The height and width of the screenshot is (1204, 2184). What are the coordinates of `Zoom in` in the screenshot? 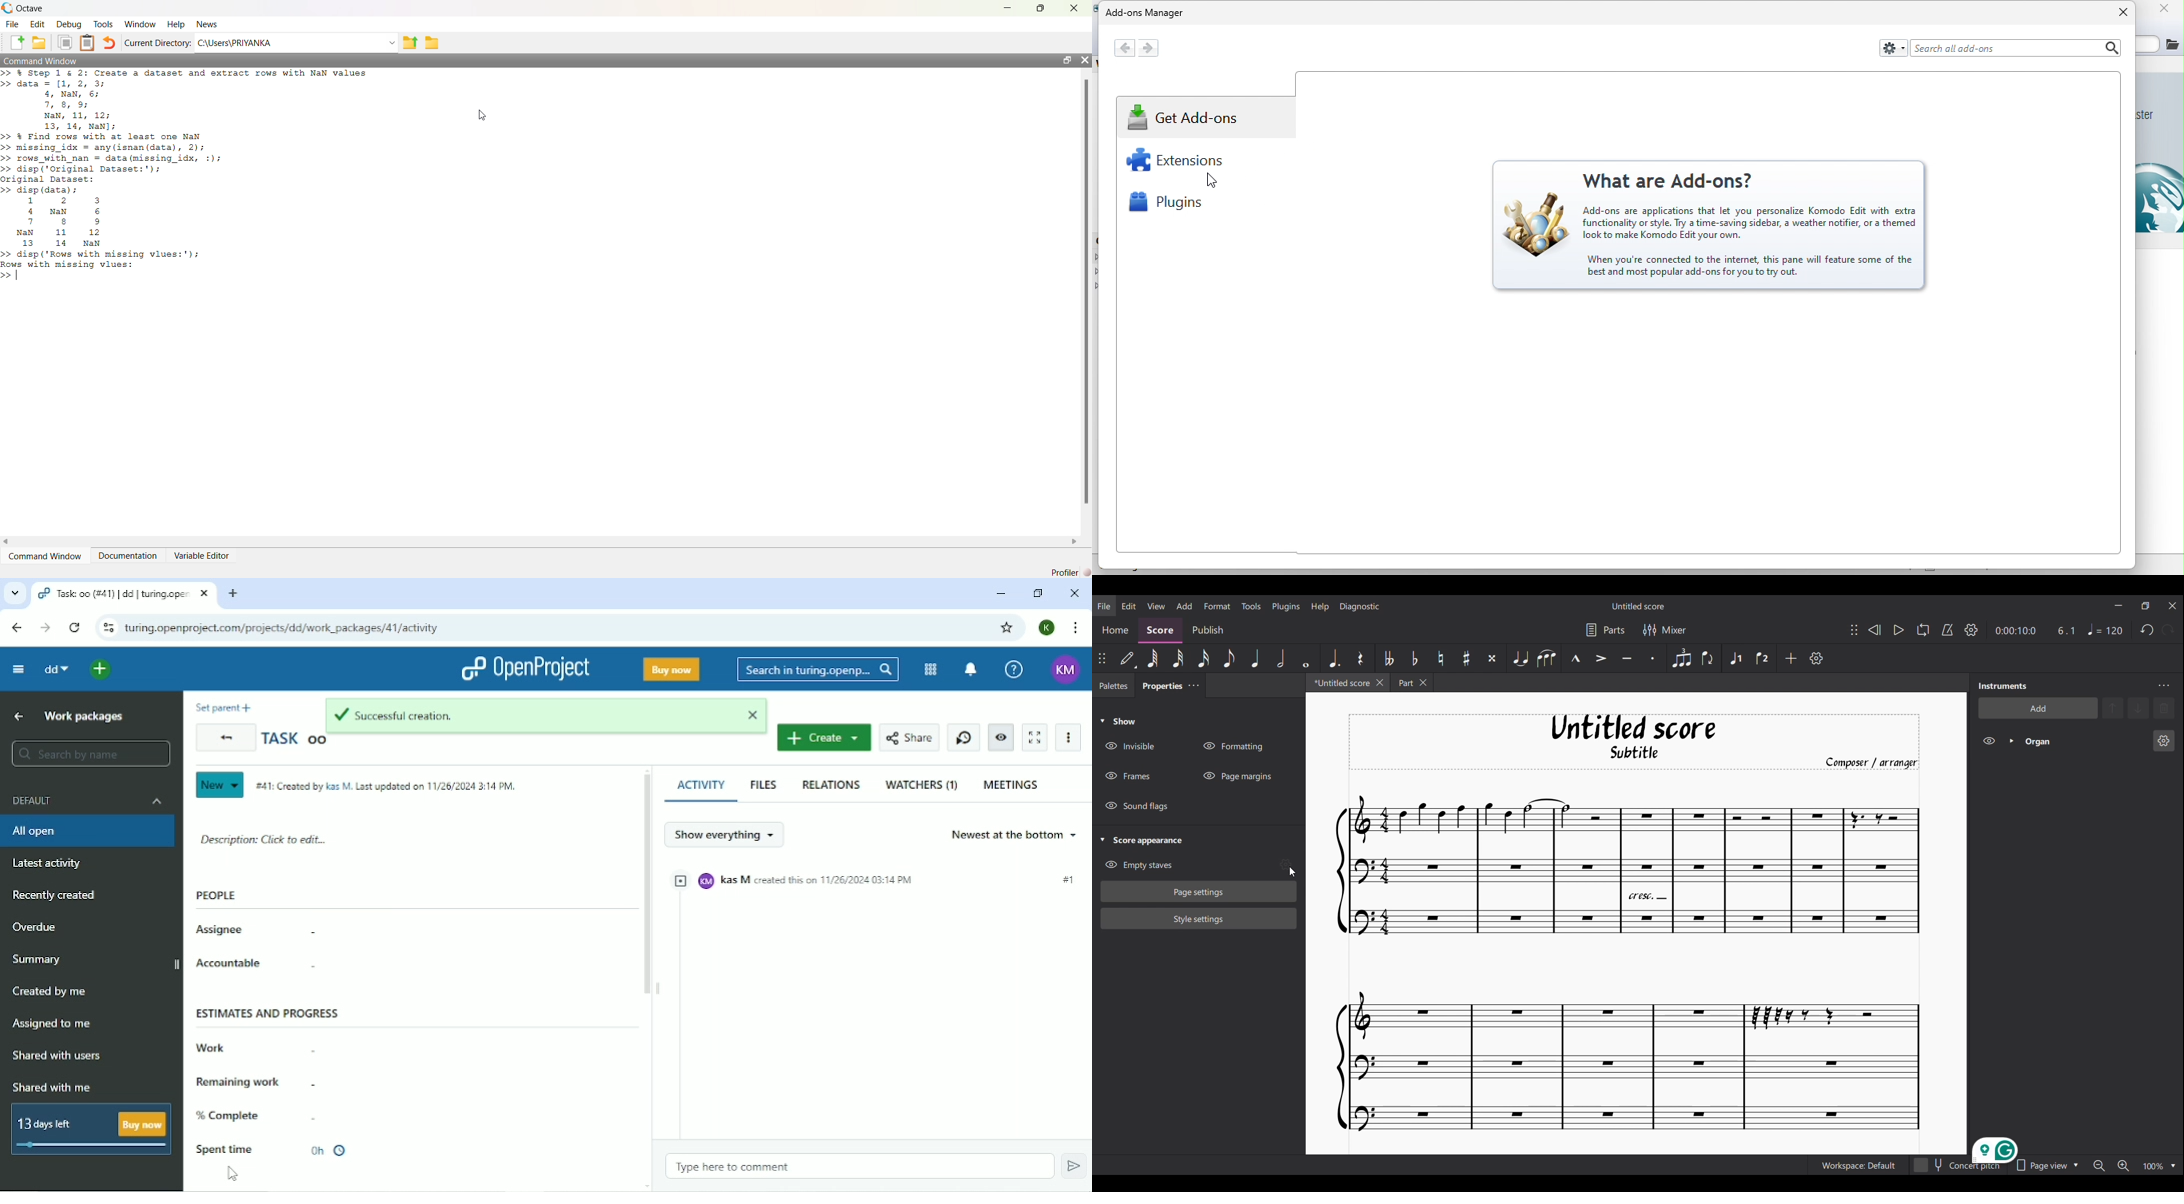 It's located at (2123, 1166).